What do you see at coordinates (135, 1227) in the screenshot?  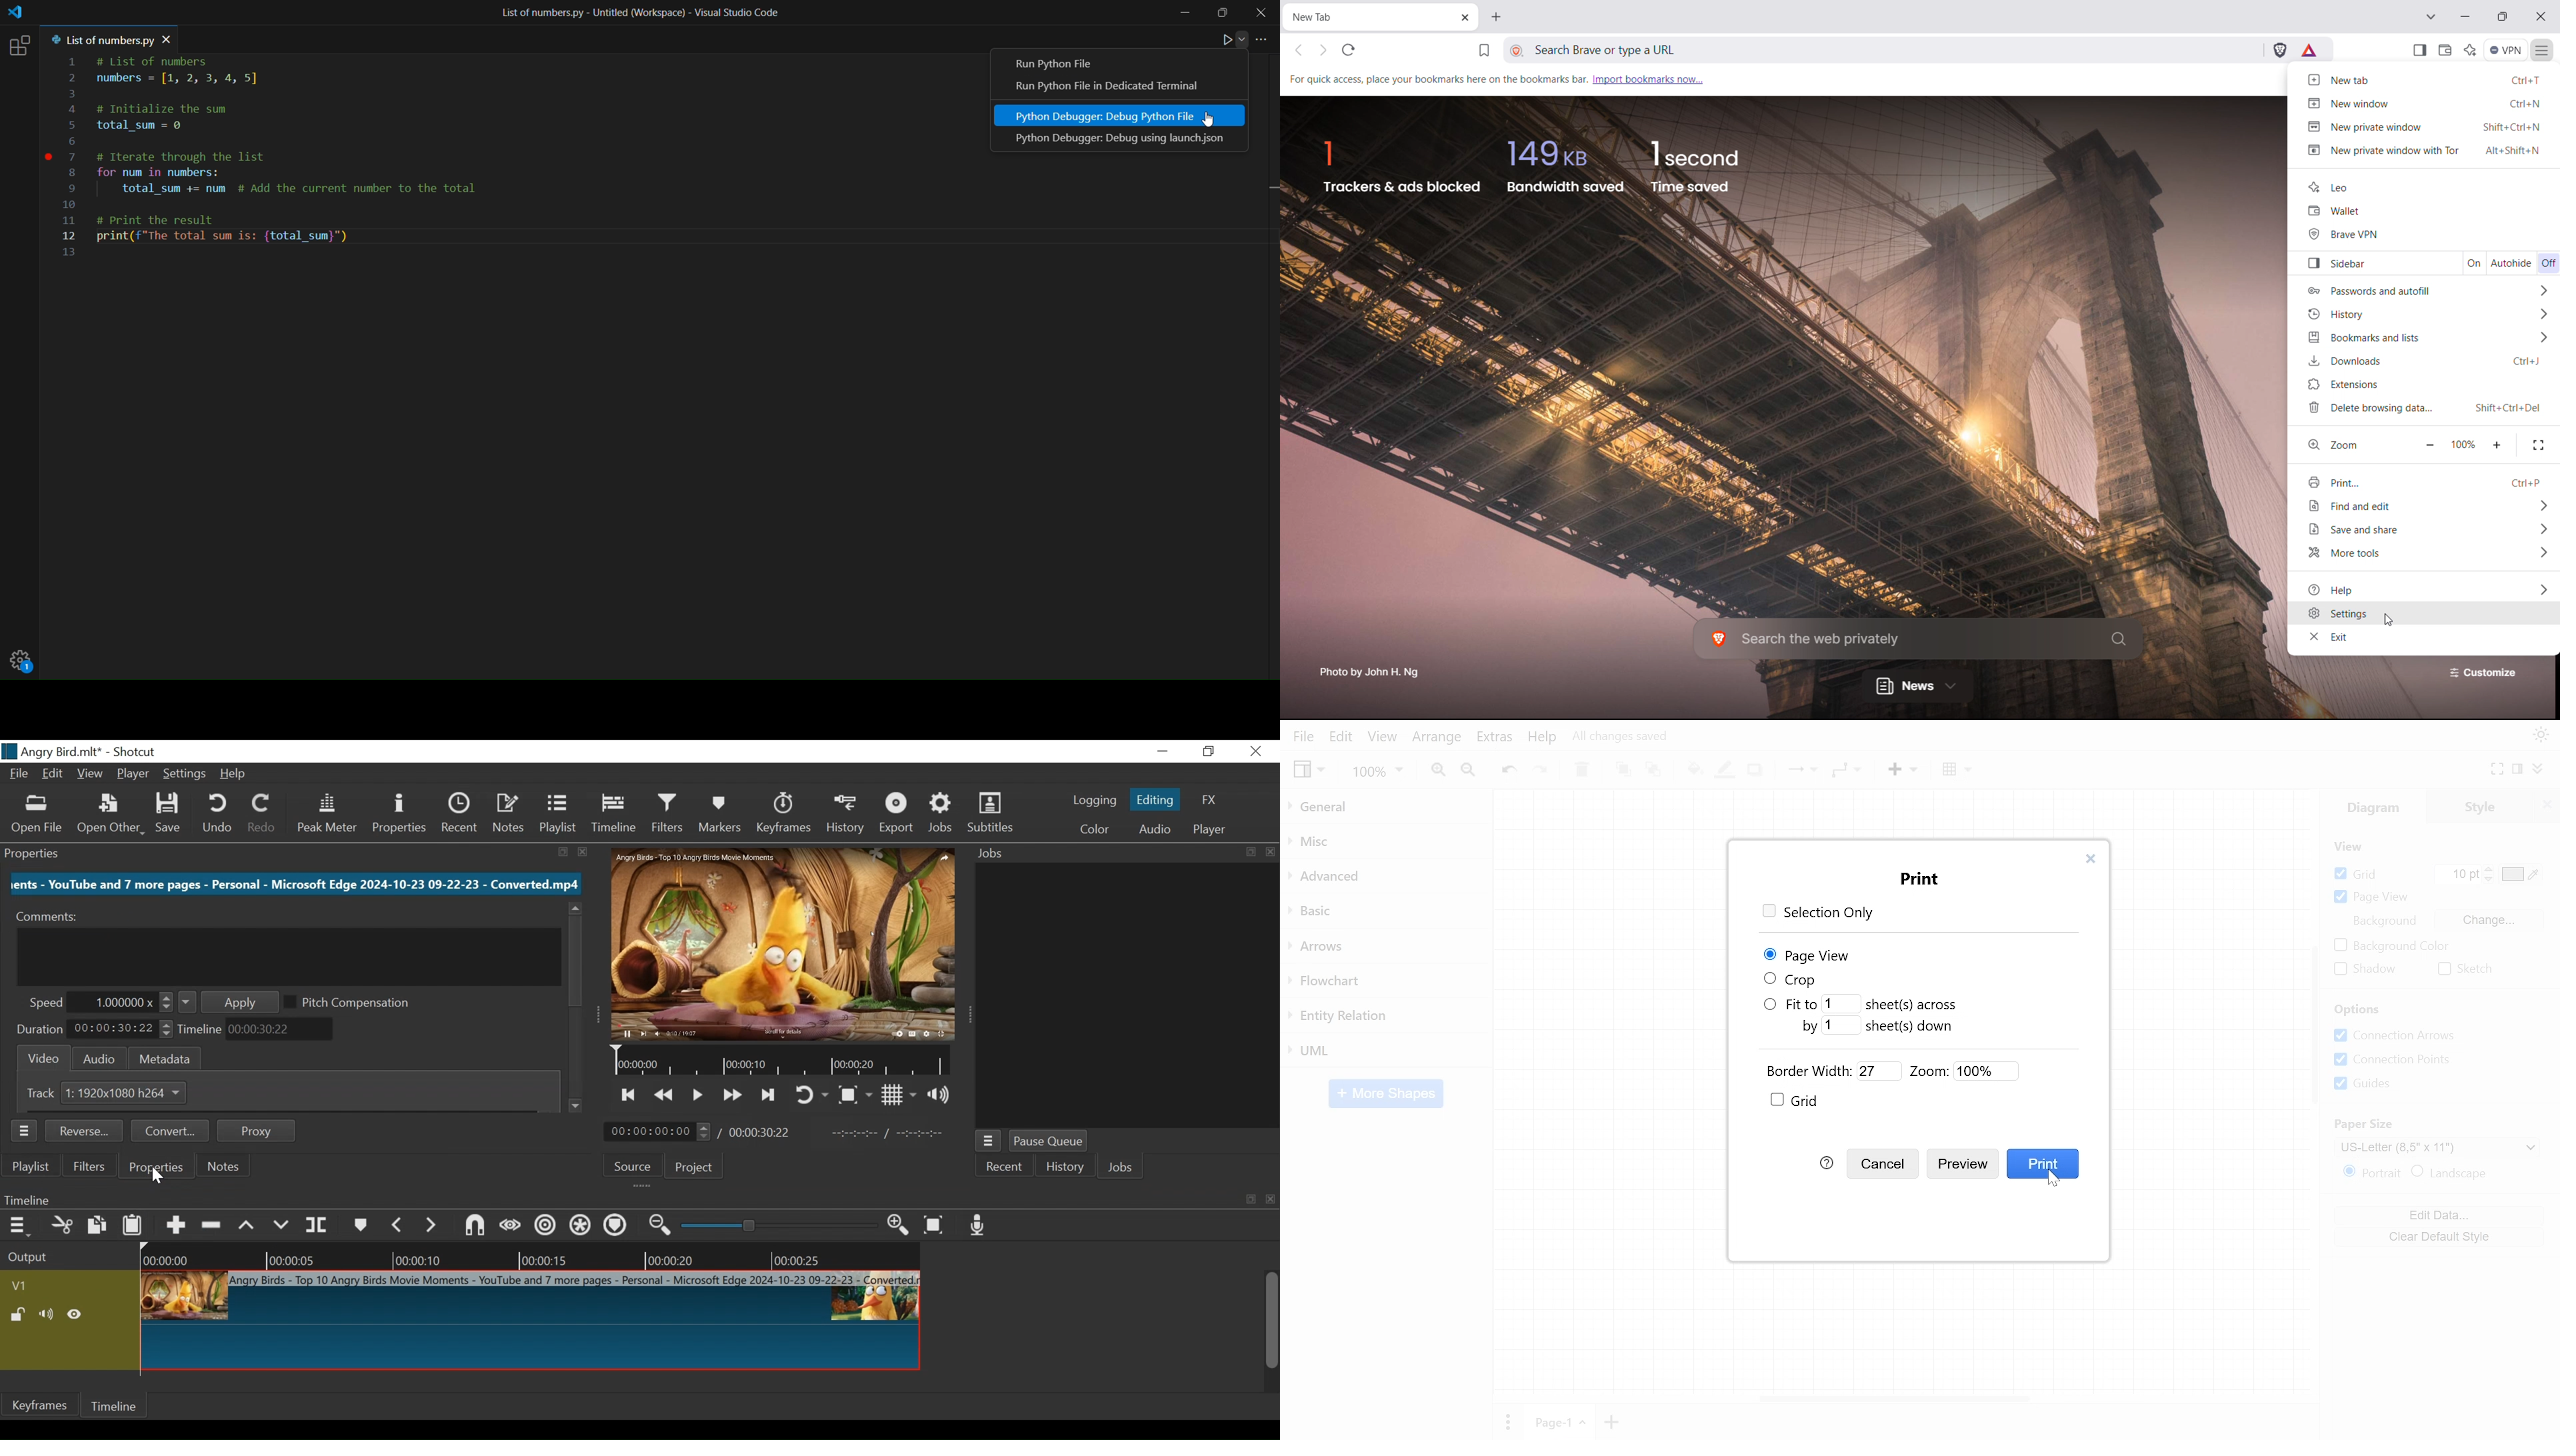 I see `Paste` at bounding box center [135, 1227].